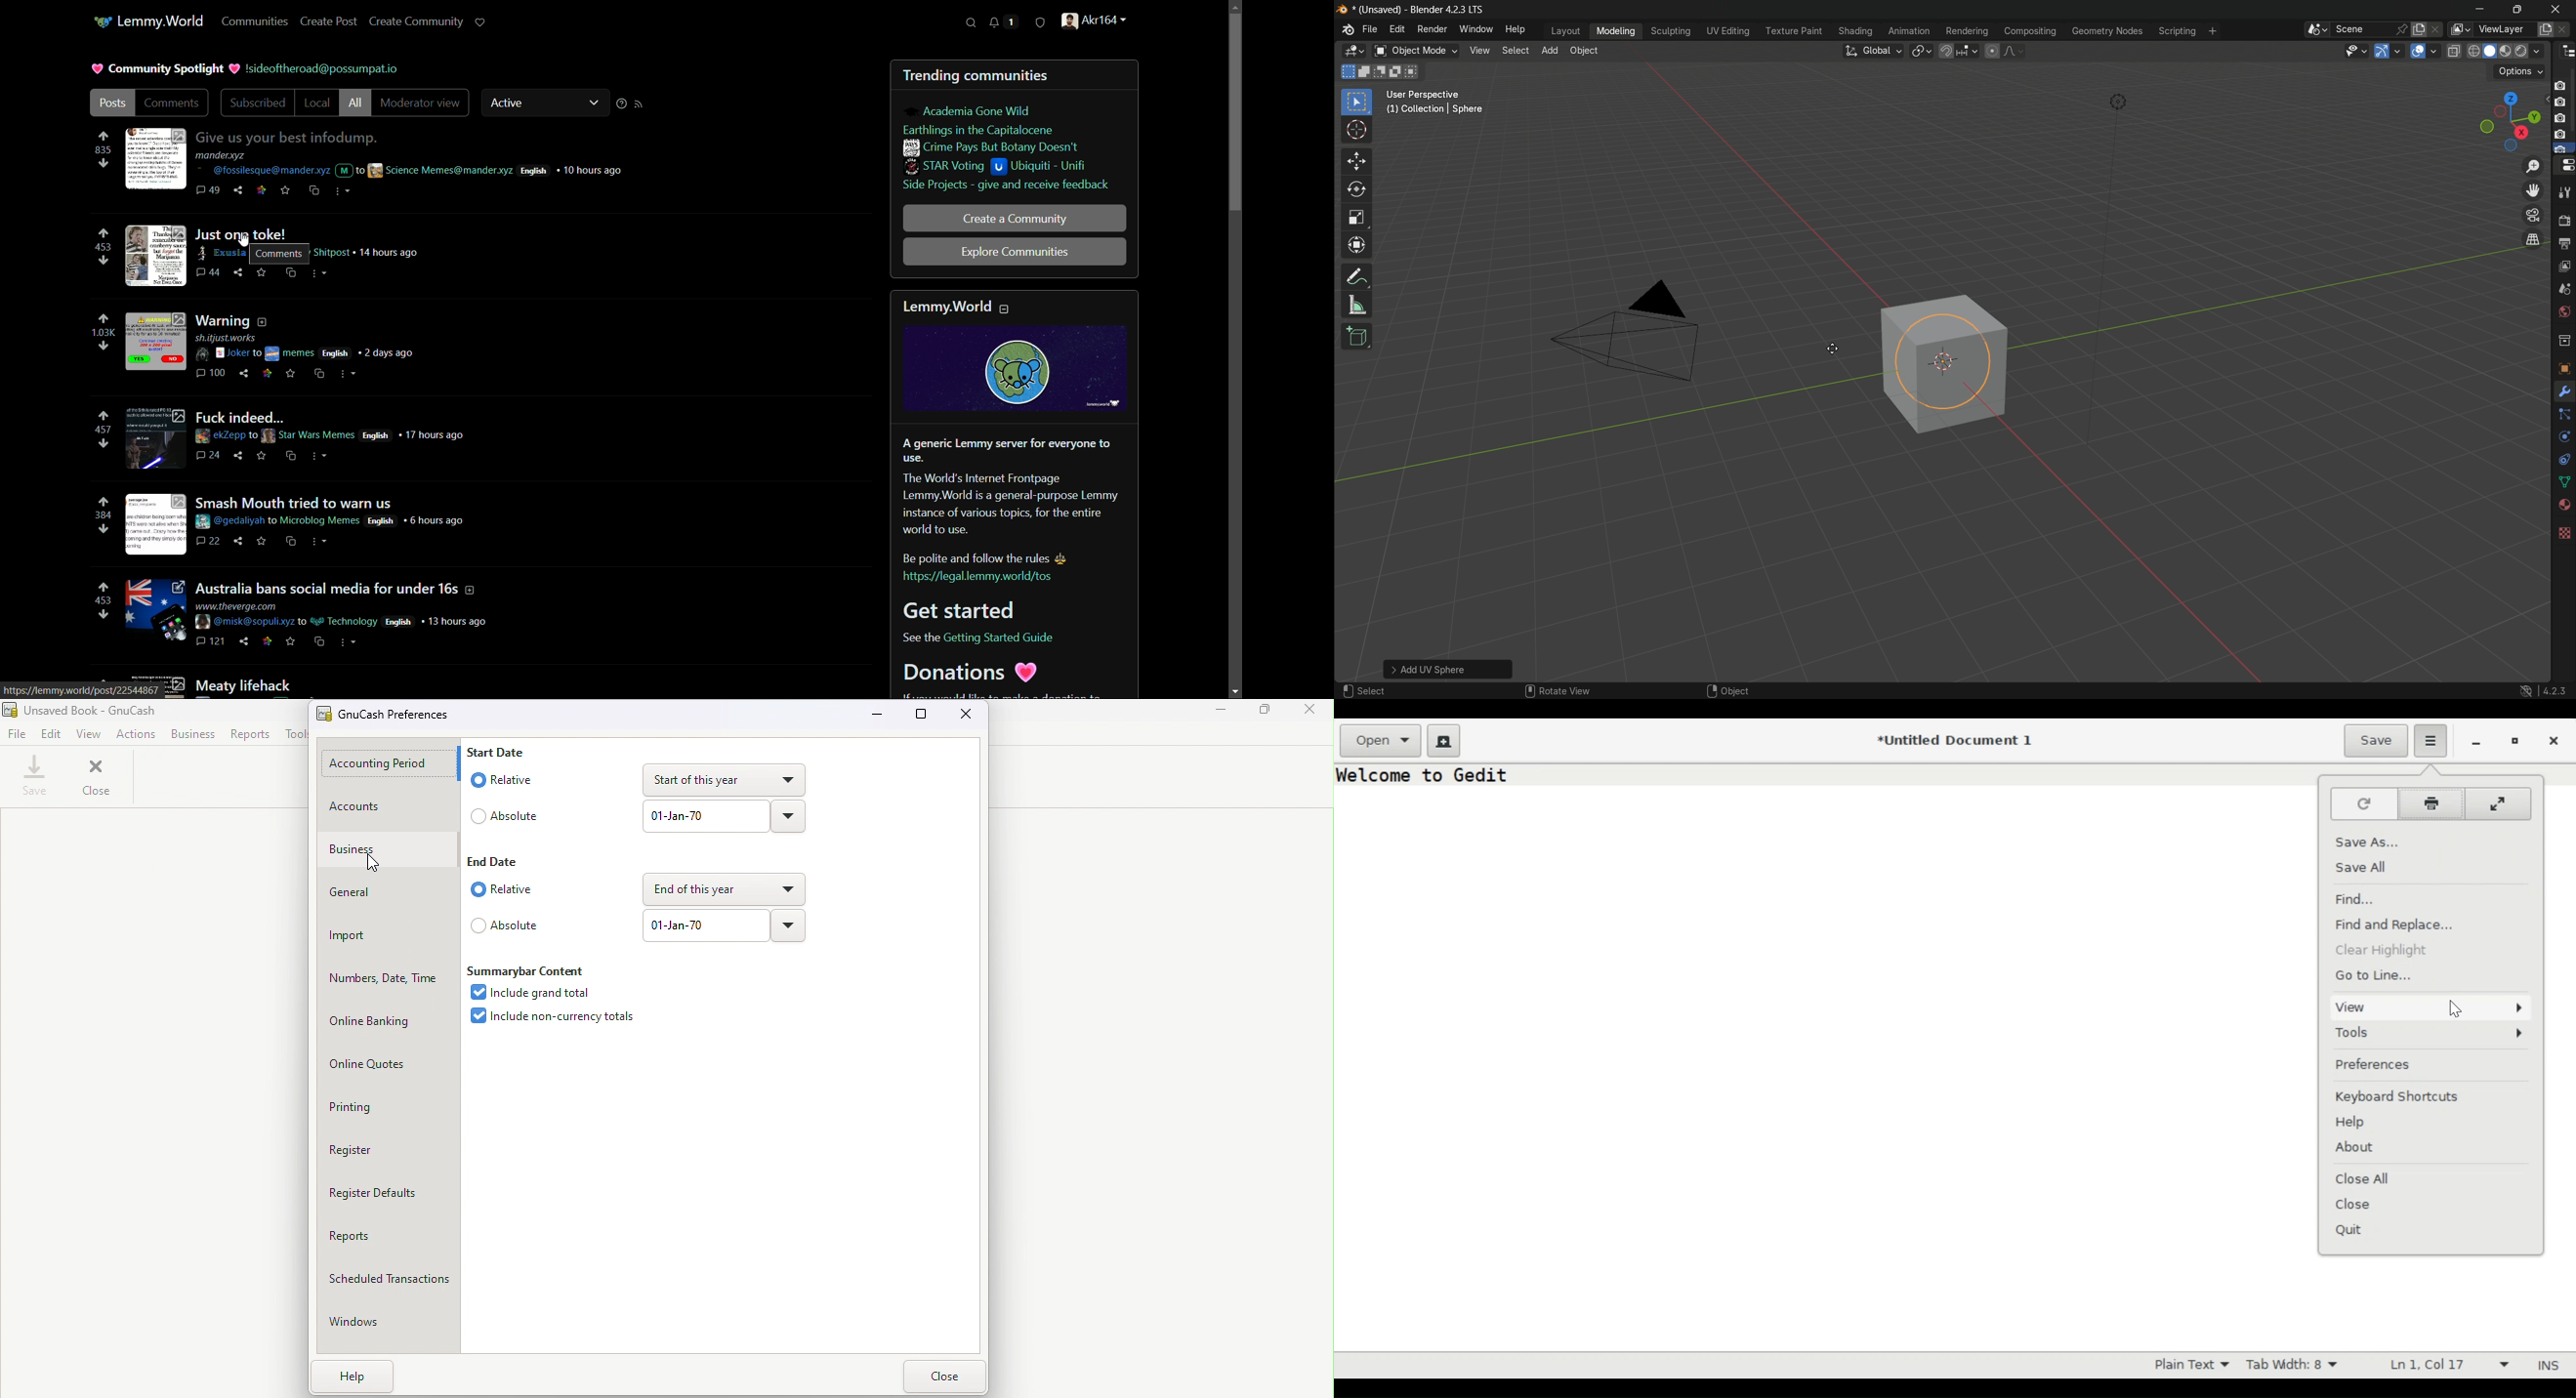 The width and height of the screenshot is (2576, 1400). What do you see at coordinates (370, 866) in the screenshot?
I see `cursor` at bounding box center [370, 866].